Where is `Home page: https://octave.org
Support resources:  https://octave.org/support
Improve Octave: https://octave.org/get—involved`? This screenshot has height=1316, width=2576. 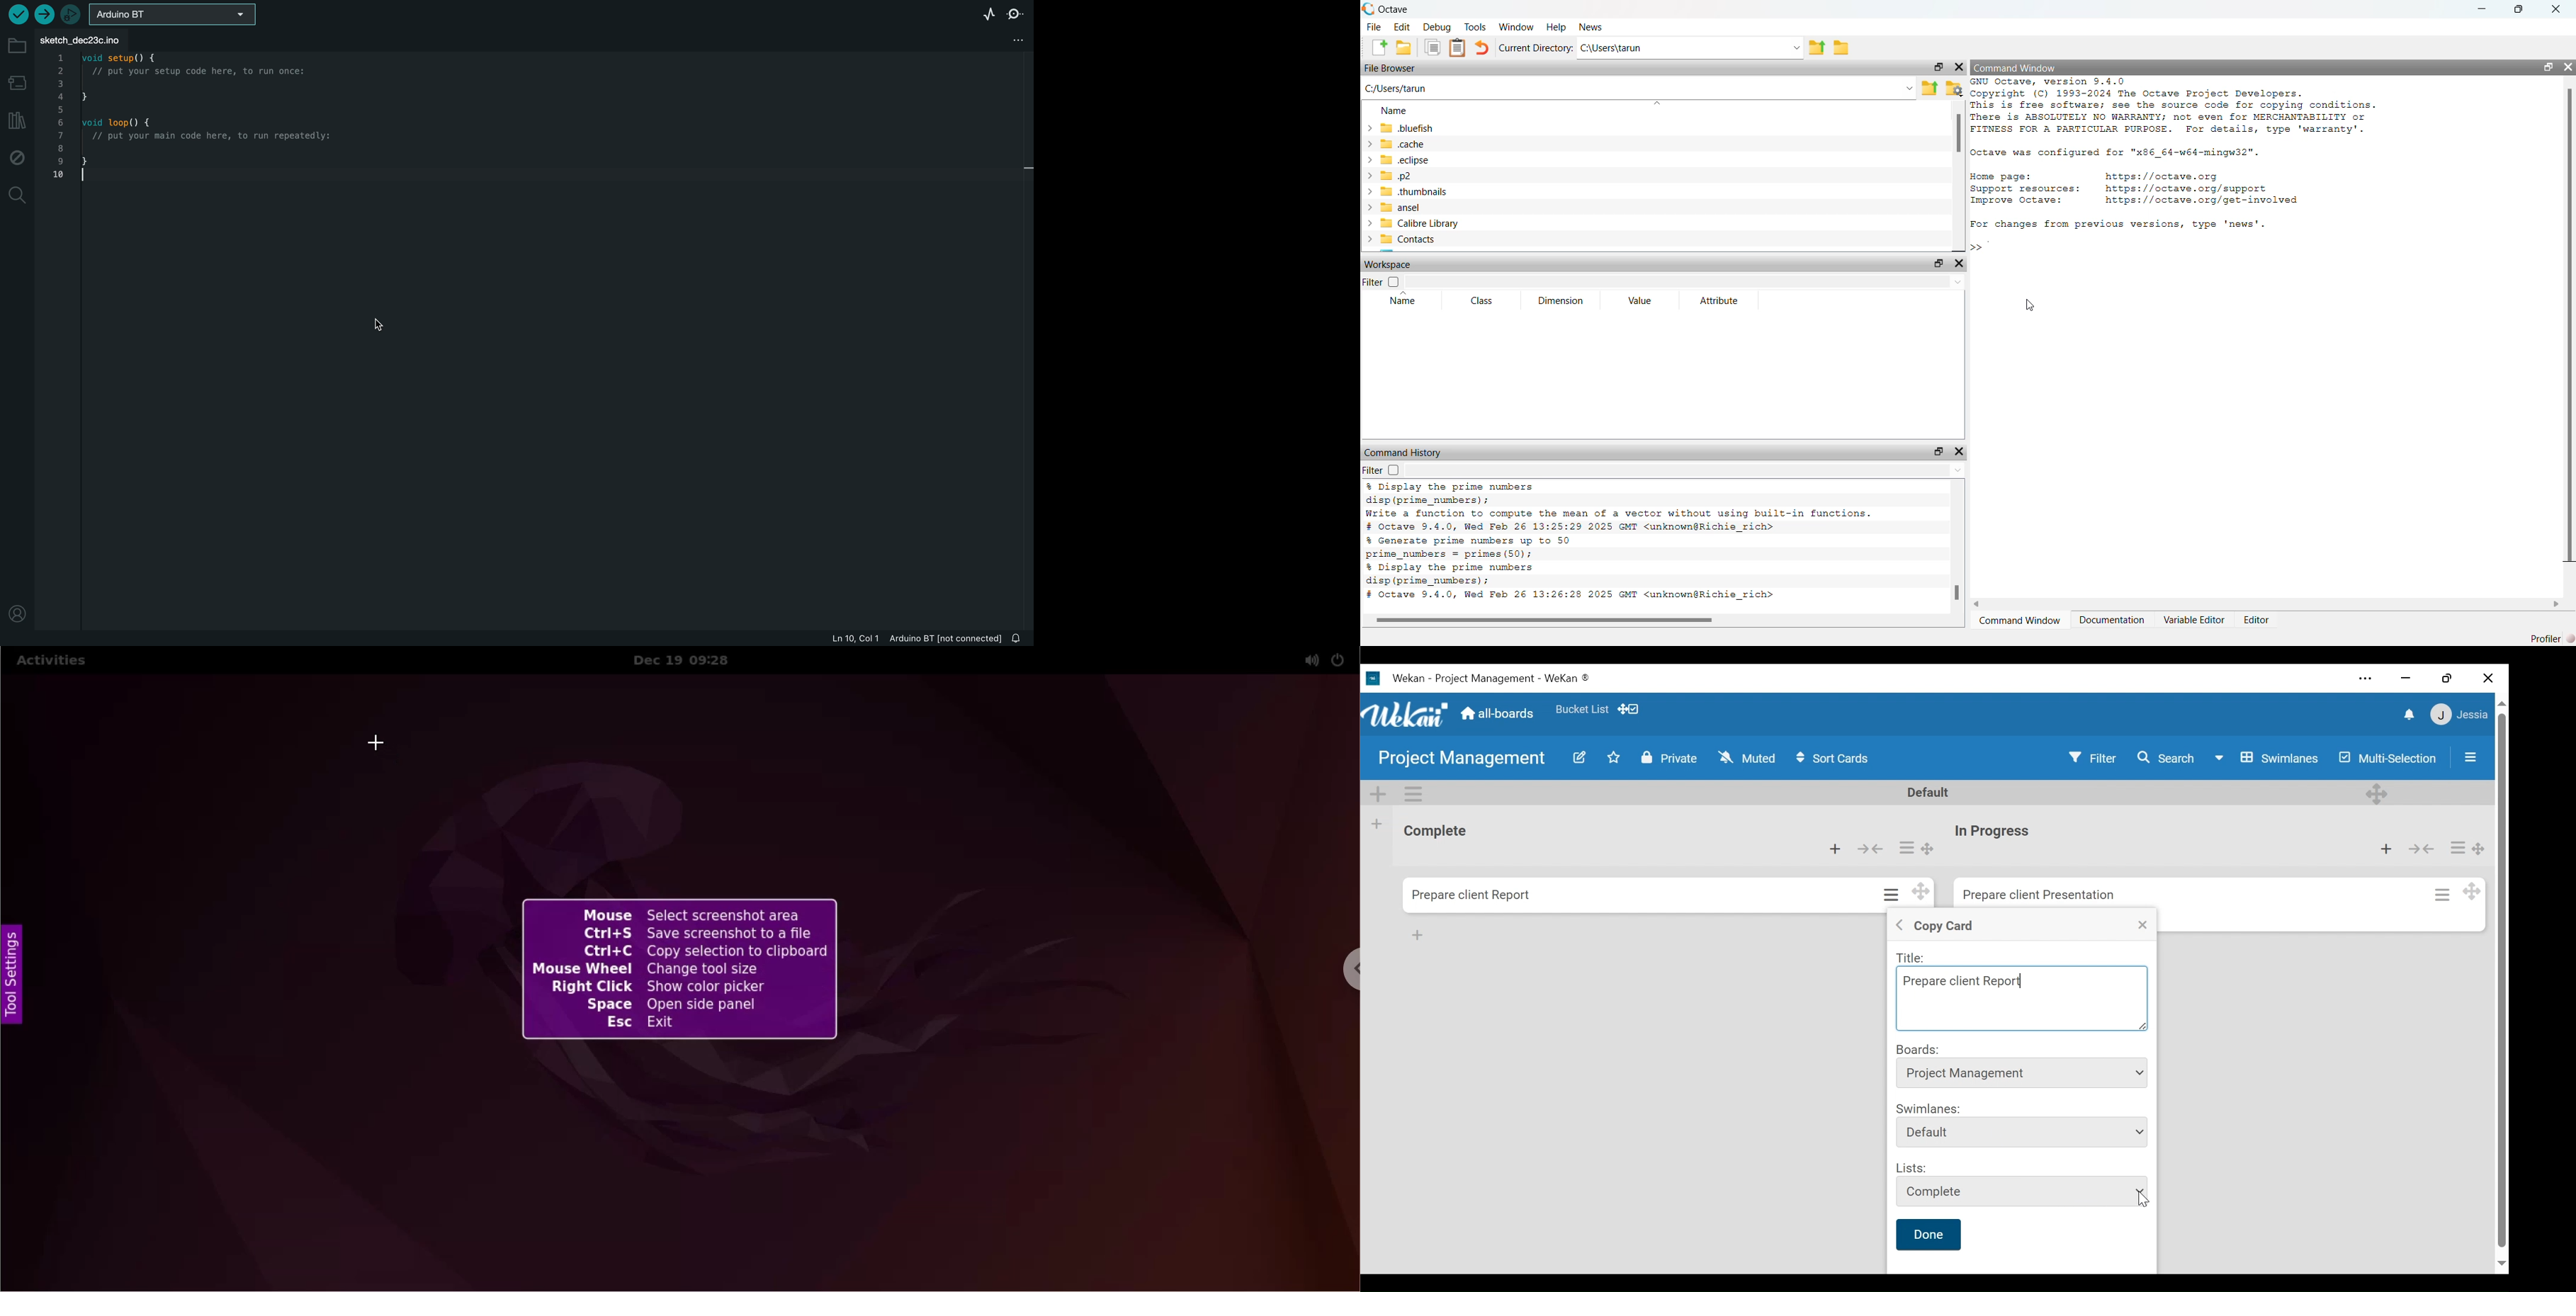
Home page: https://octave.org
Support resources:  https://octave.org/support
Improve Octave: https://octave.org/get—involved is located at coordinates (2138, 191).